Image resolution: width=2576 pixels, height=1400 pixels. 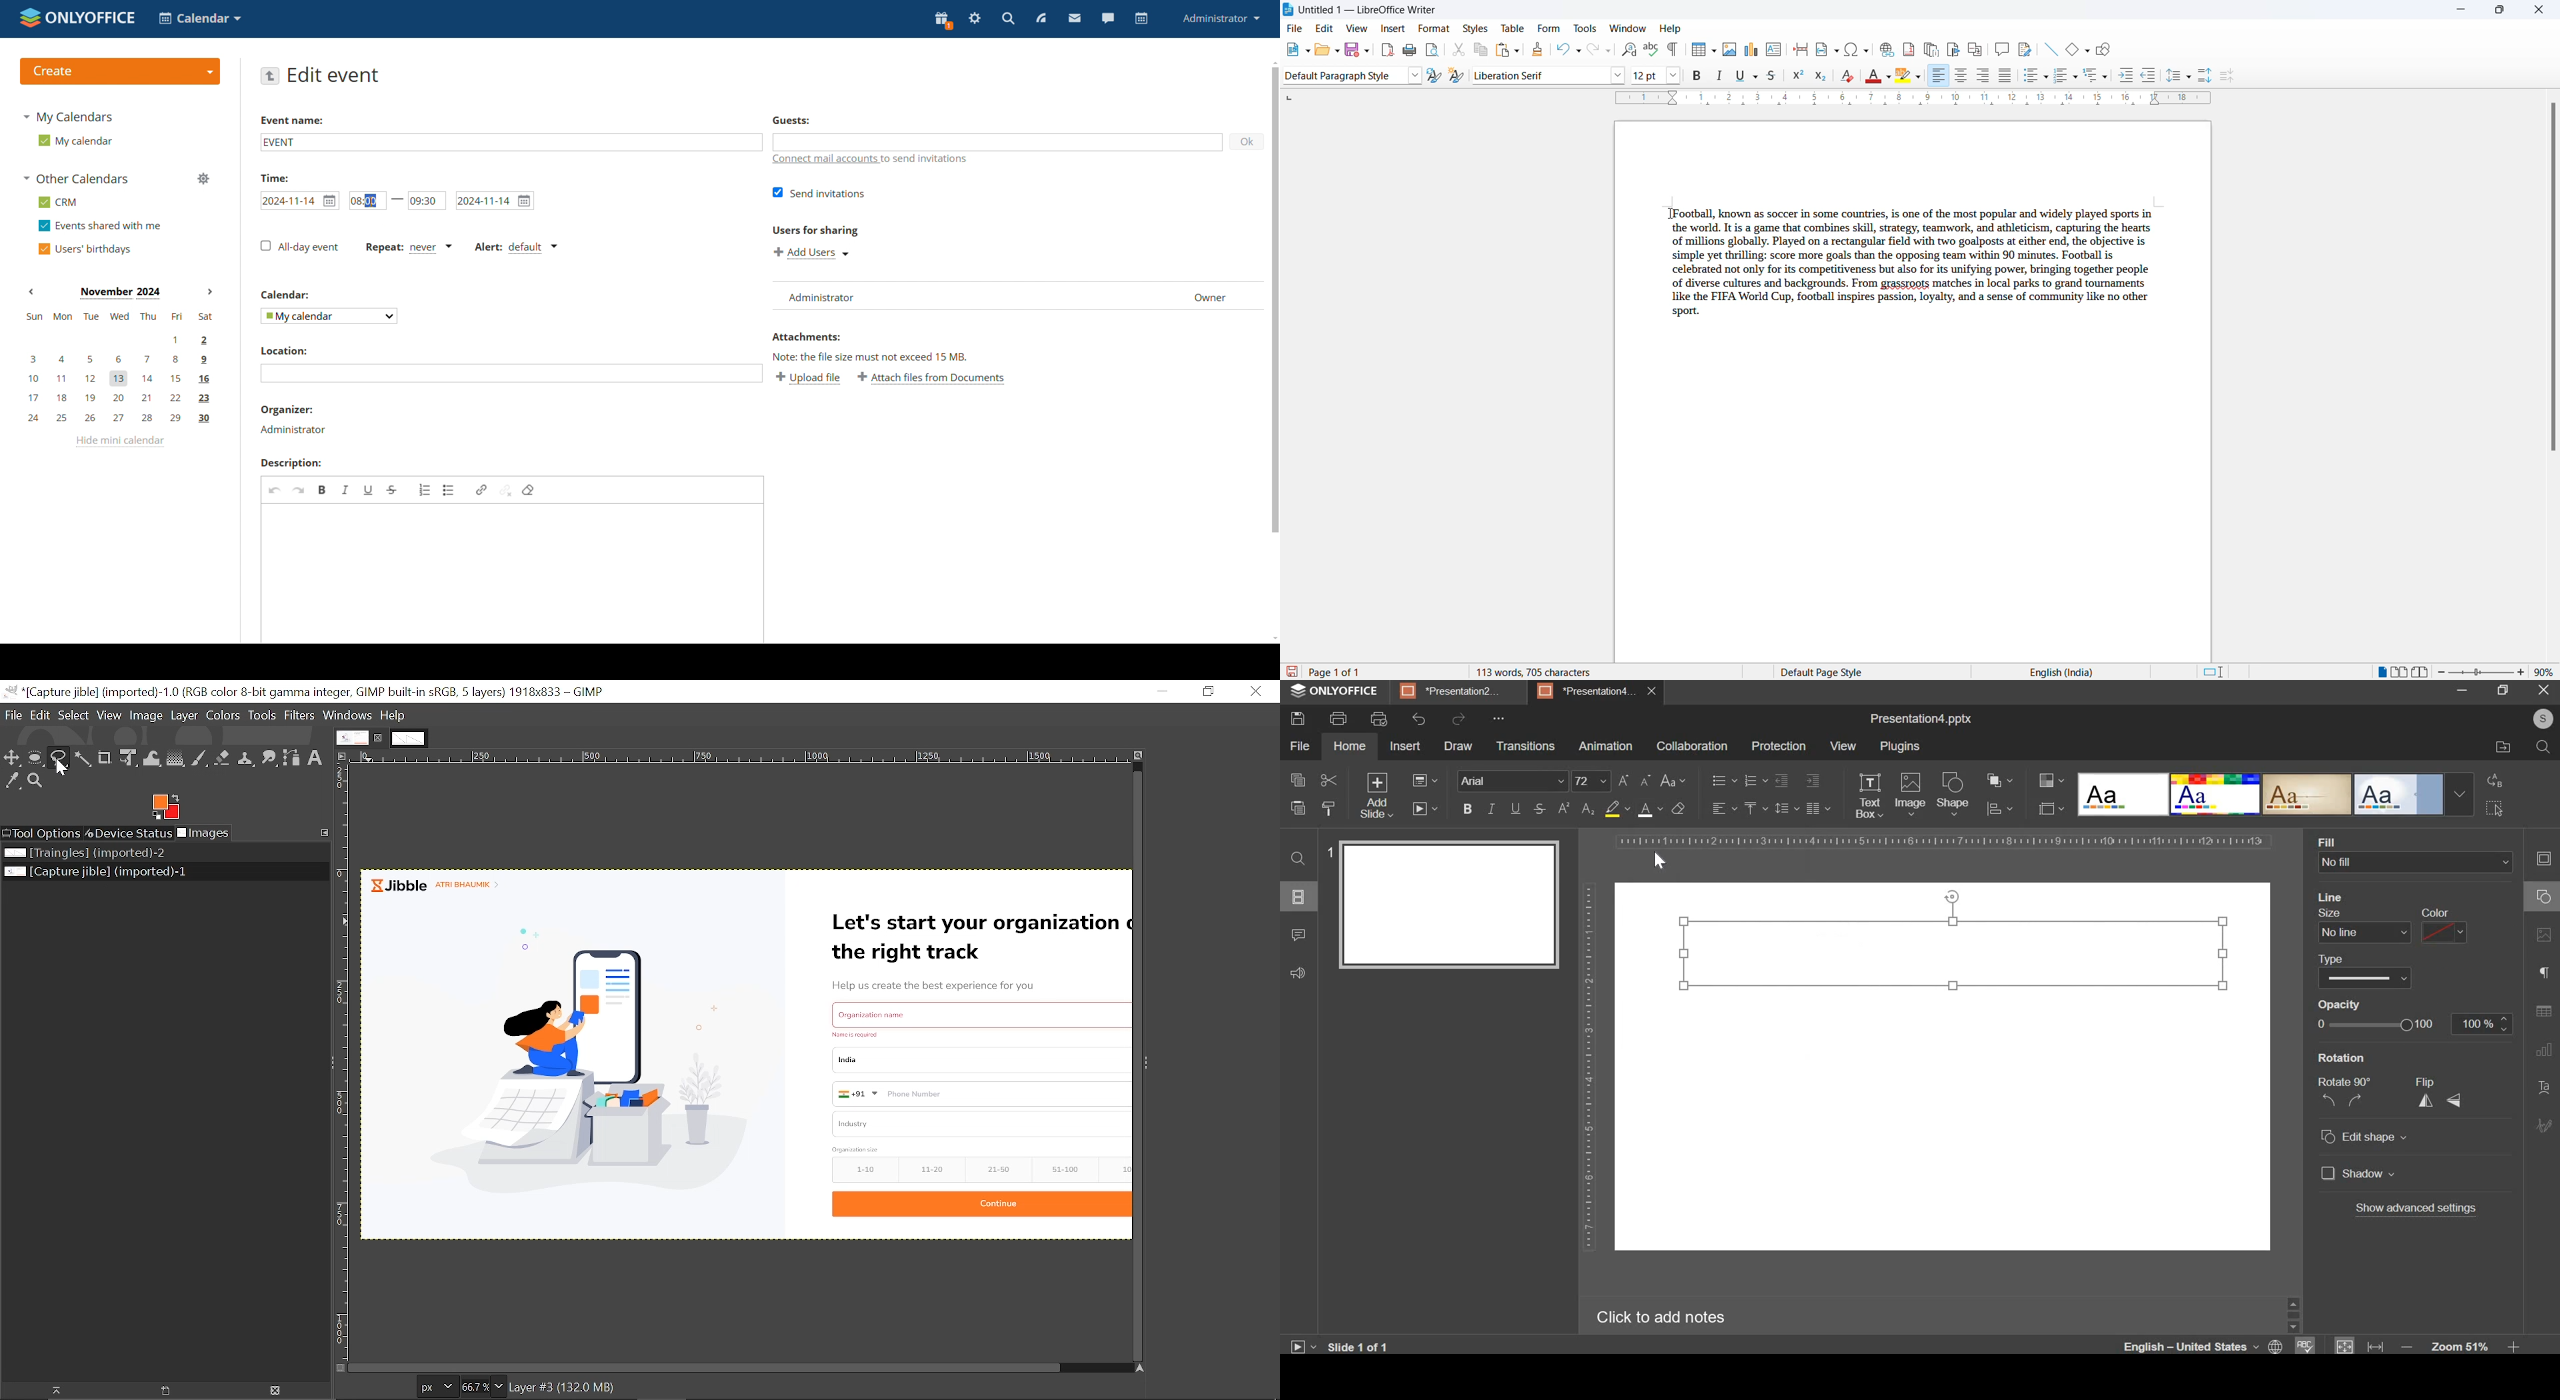 I want to click on Current window , so click(x=310, y=692).